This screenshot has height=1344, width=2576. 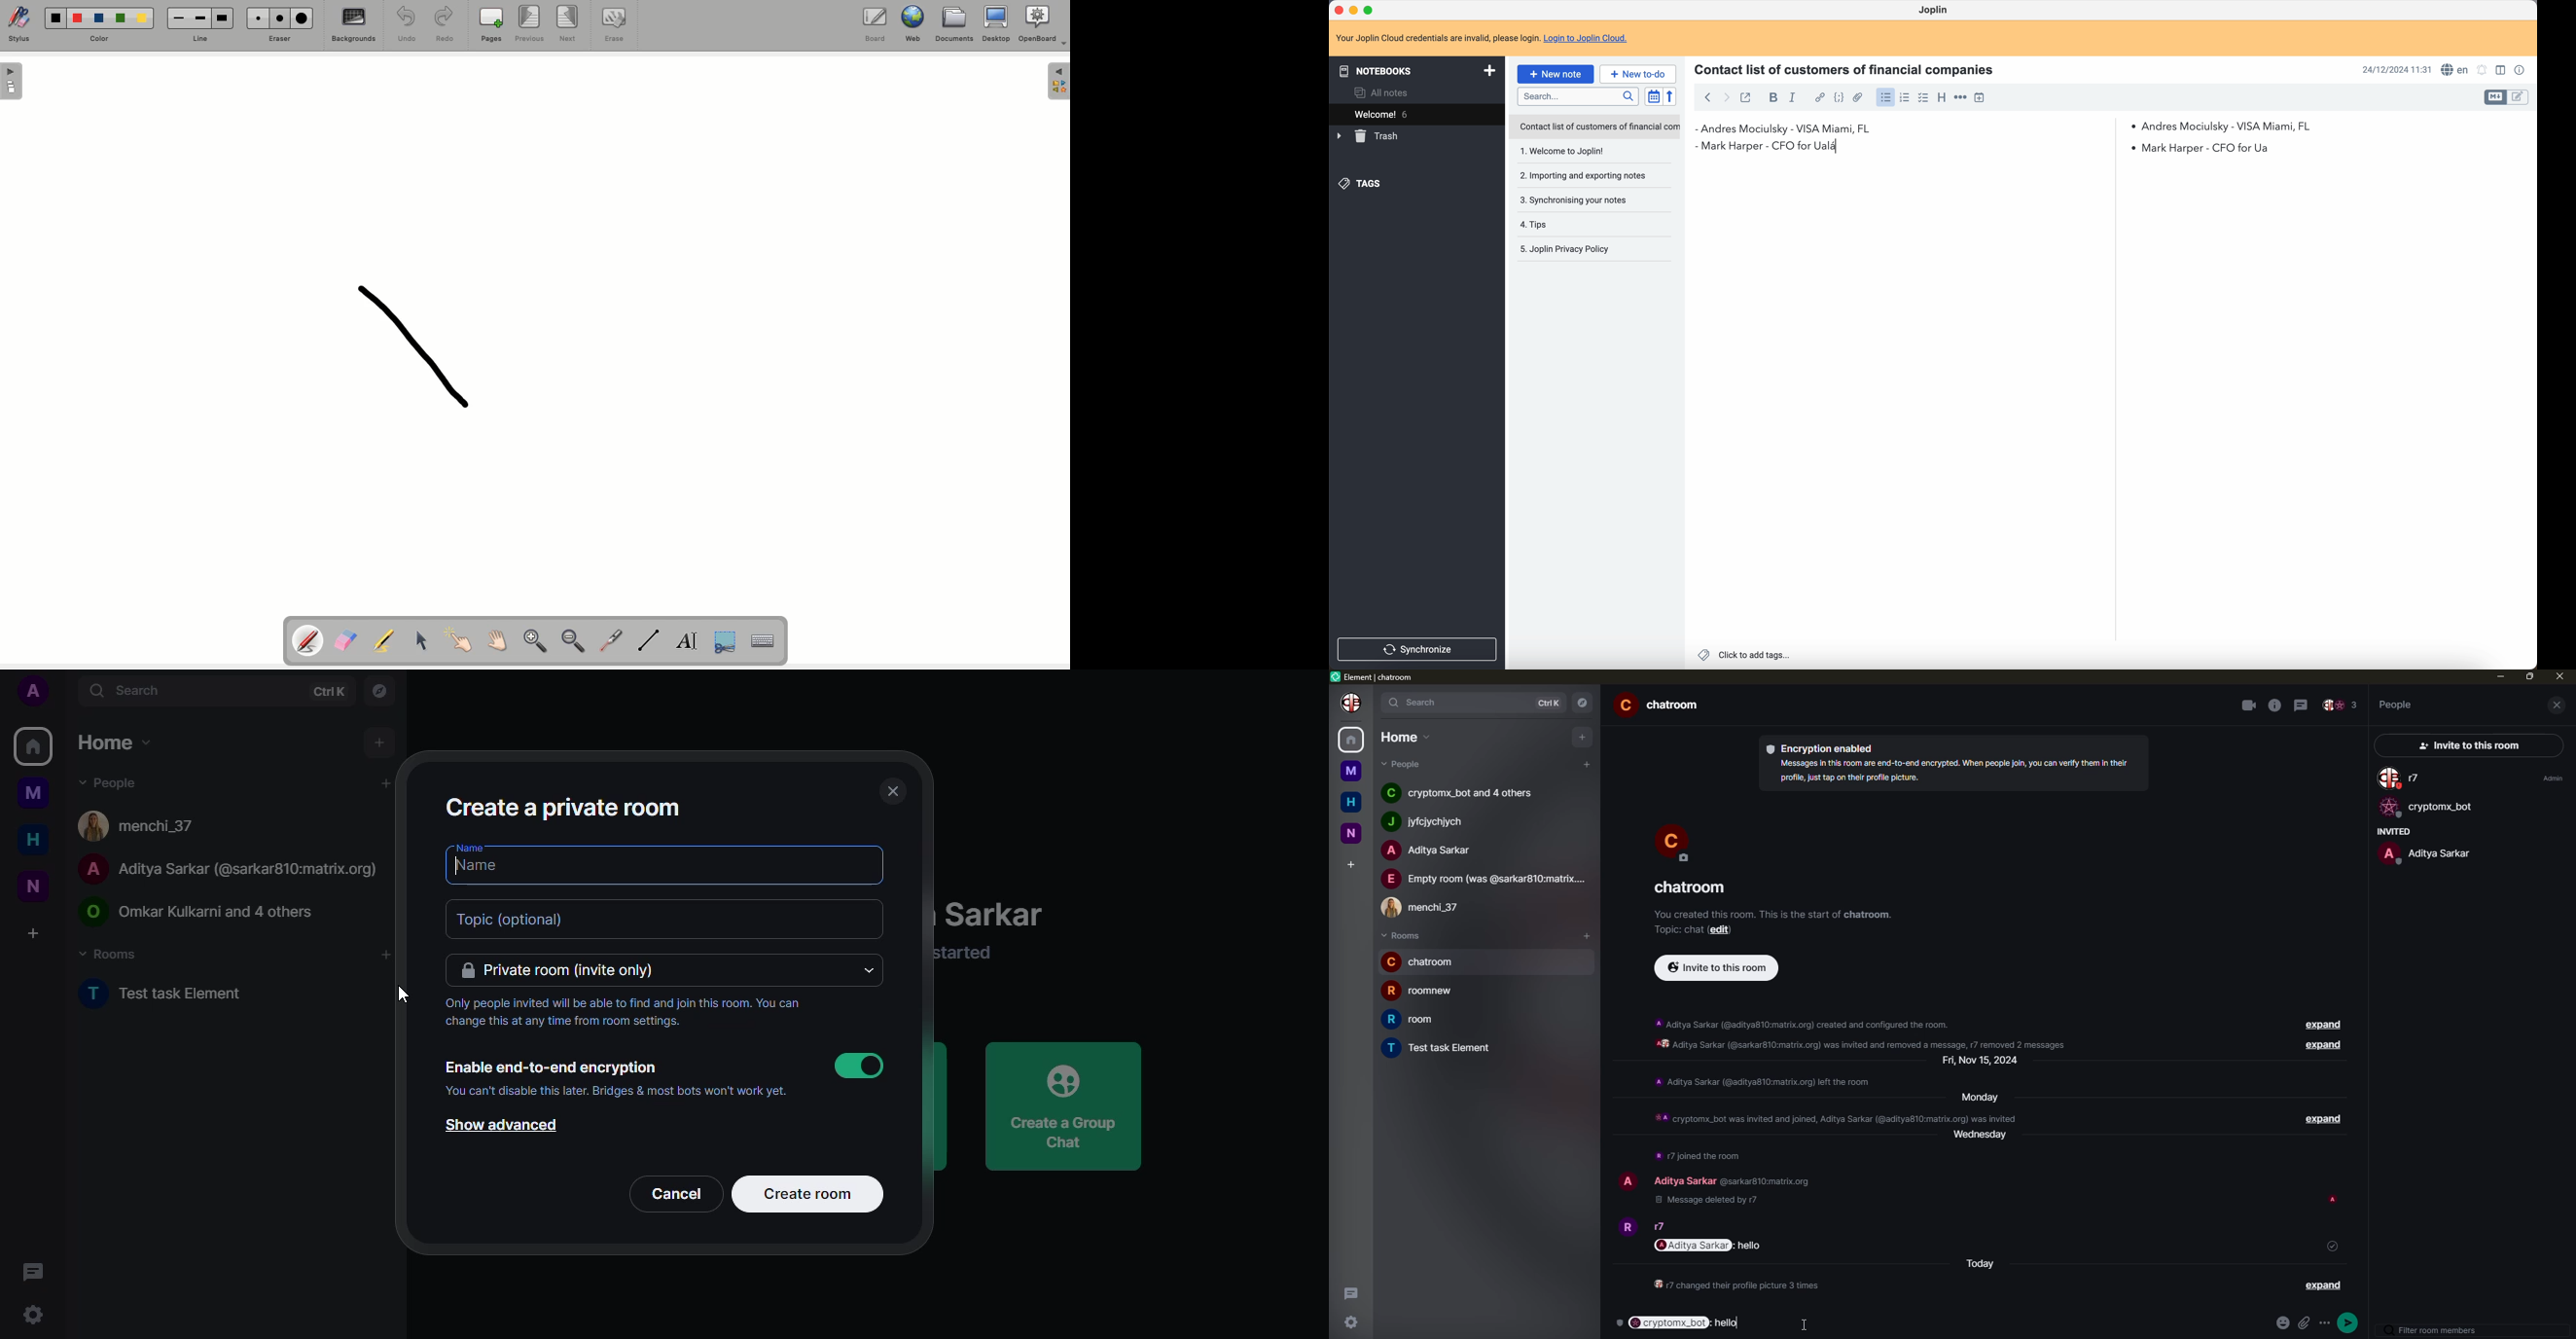 What do you see at coordinates (1951, 770) in the screenshot?
I see `info` at bounding box center [1951, 770].